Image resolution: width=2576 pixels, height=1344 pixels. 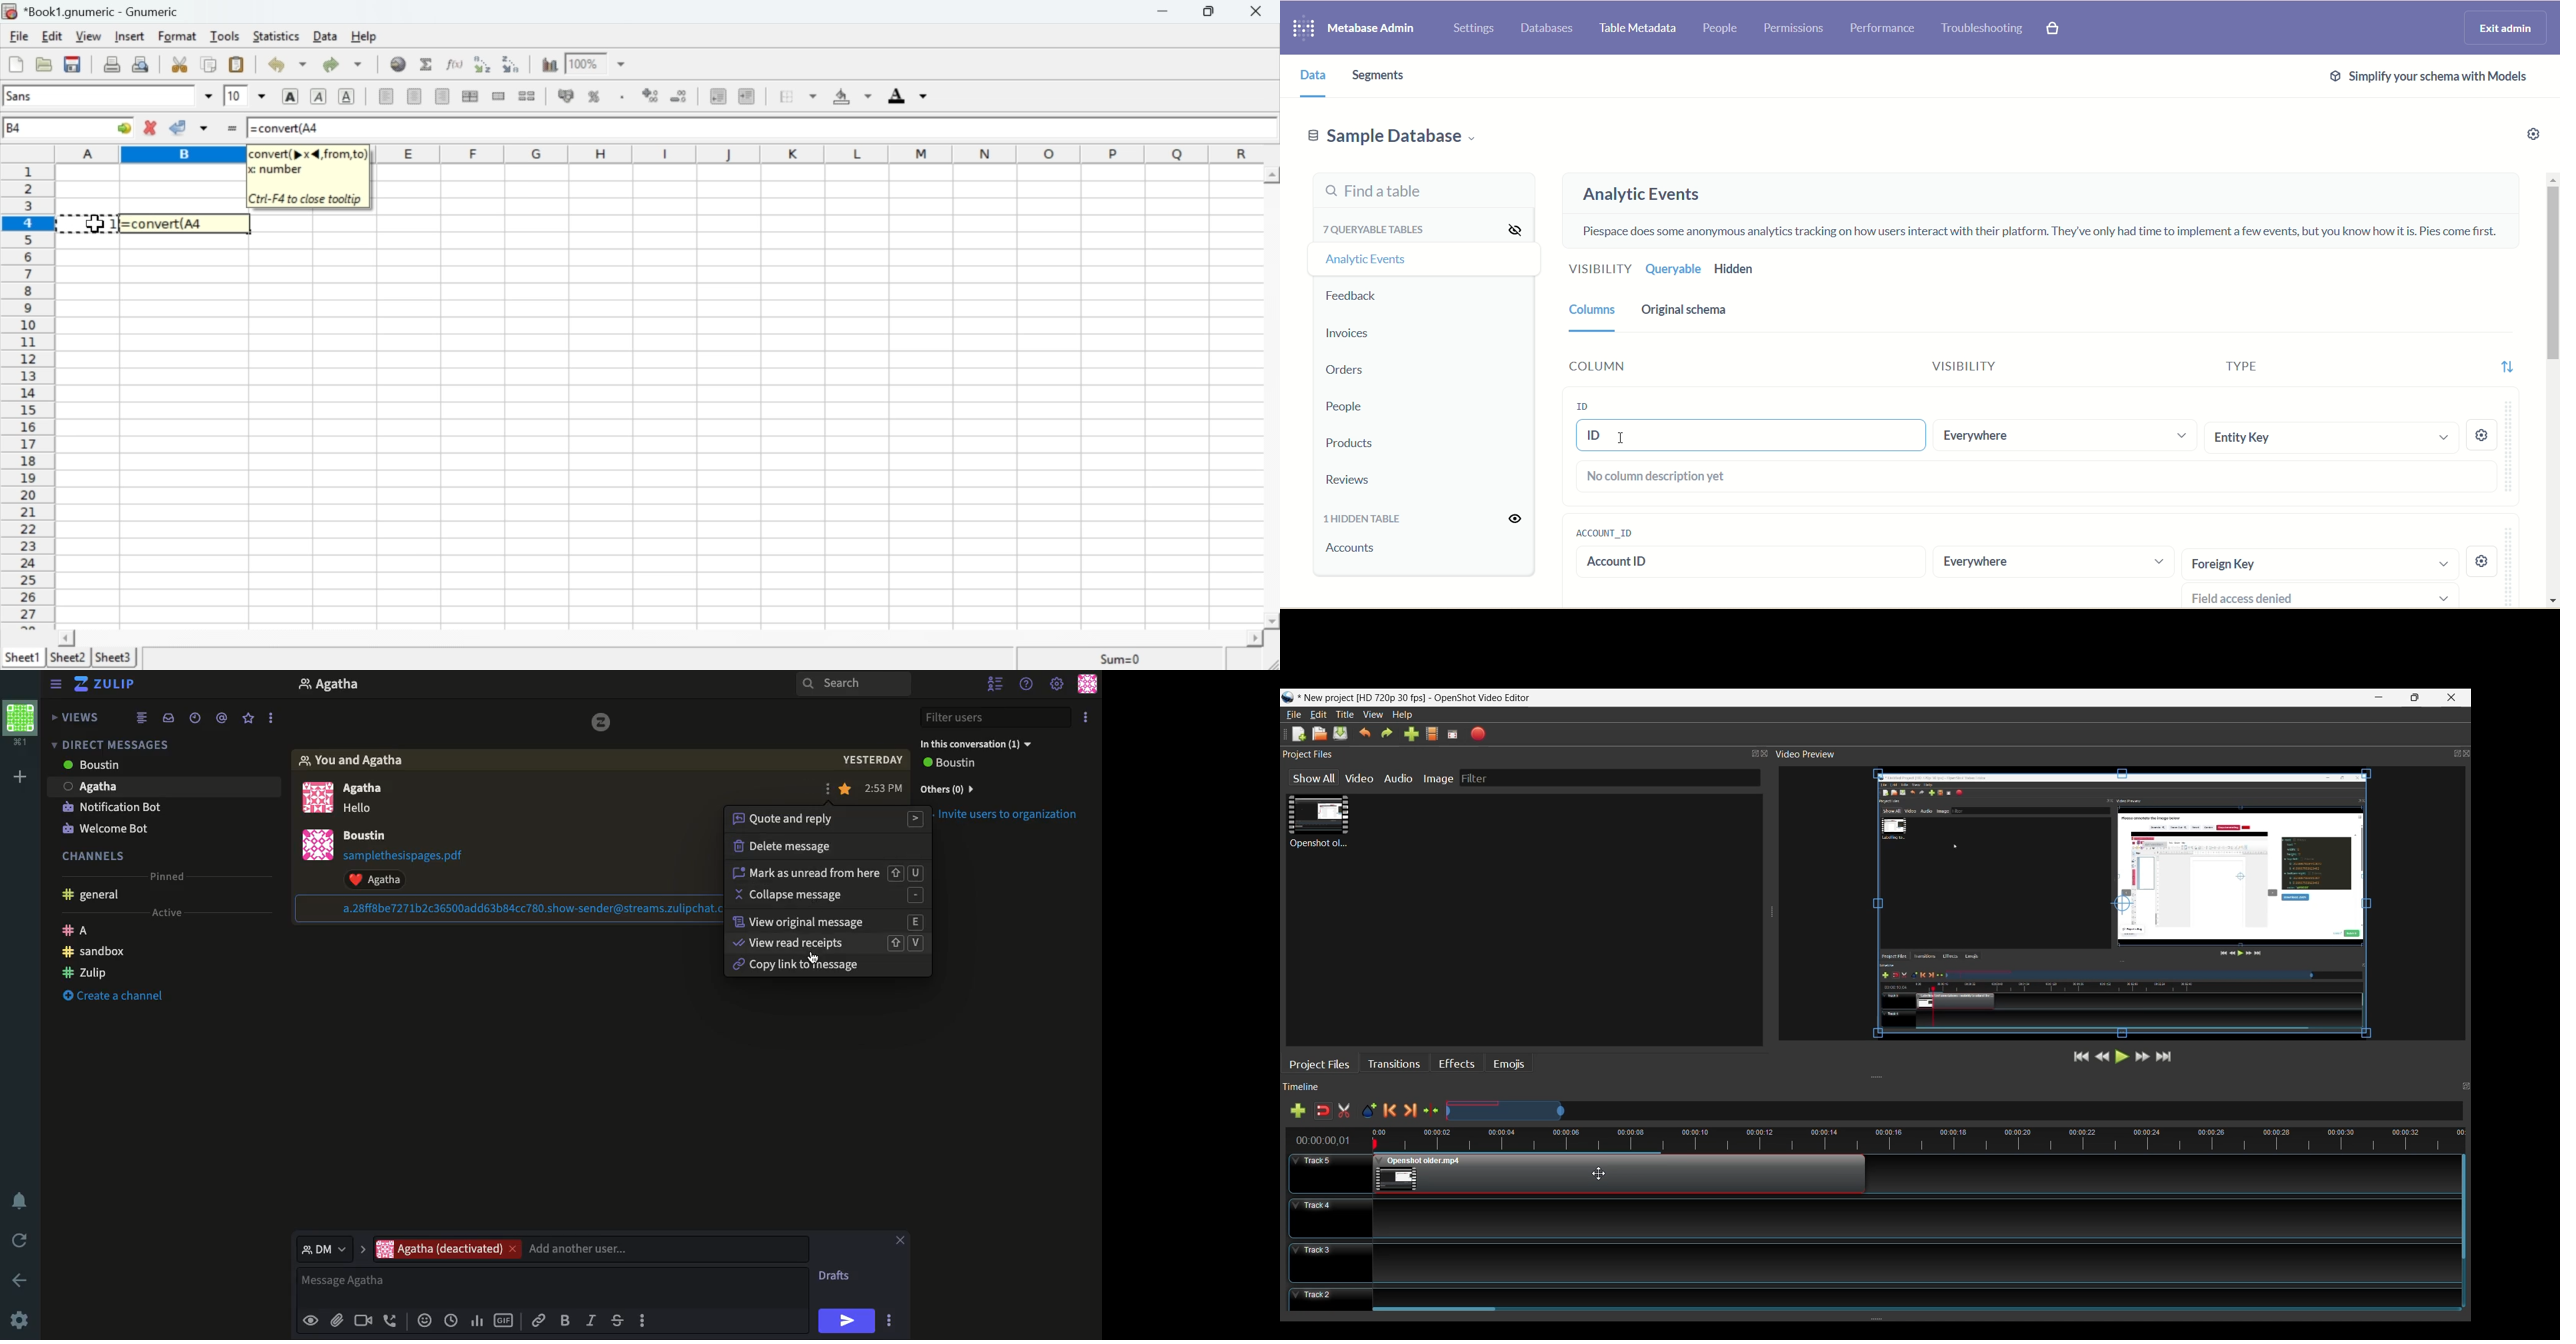 What do you see at coordinates (2463, 1208) in the screenshot?
I see `Vertical Scroll bar` at bounding box center [2463, 1208].